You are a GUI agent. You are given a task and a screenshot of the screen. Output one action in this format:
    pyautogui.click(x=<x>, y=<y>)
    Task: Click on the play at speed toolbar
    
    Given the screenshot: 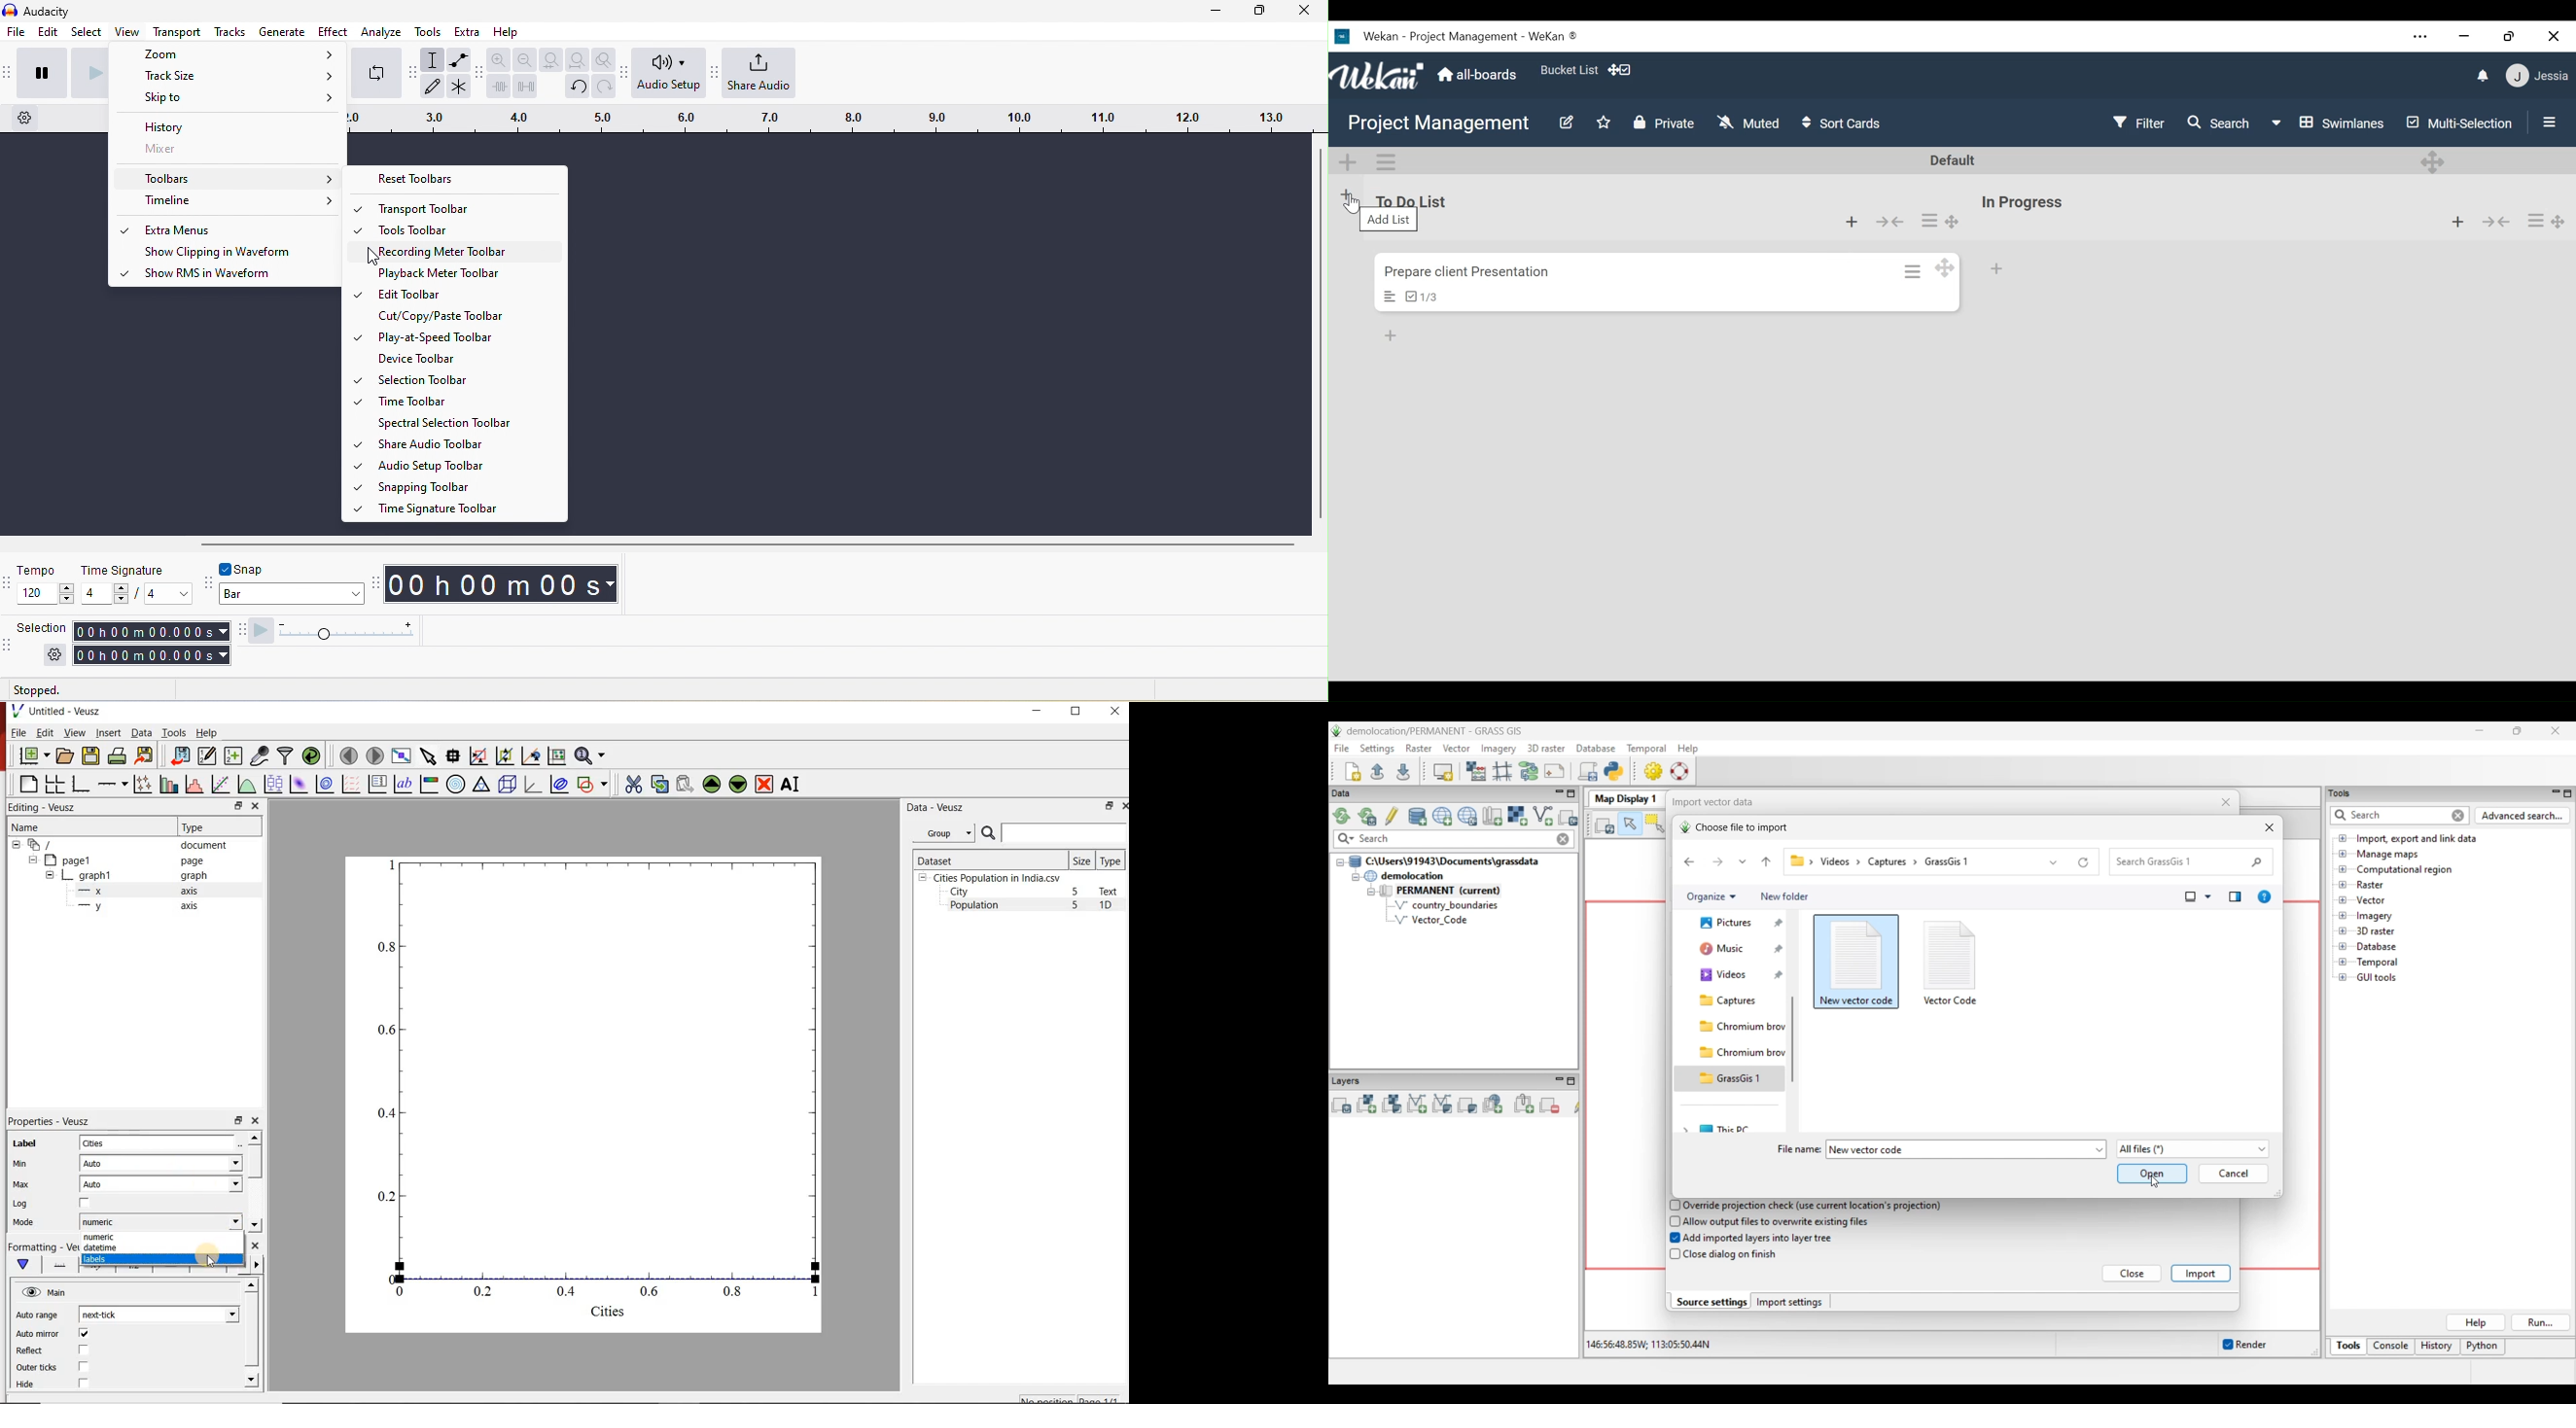 What is the action you would take?
    pyautogui.click(x=239, y=631)
    